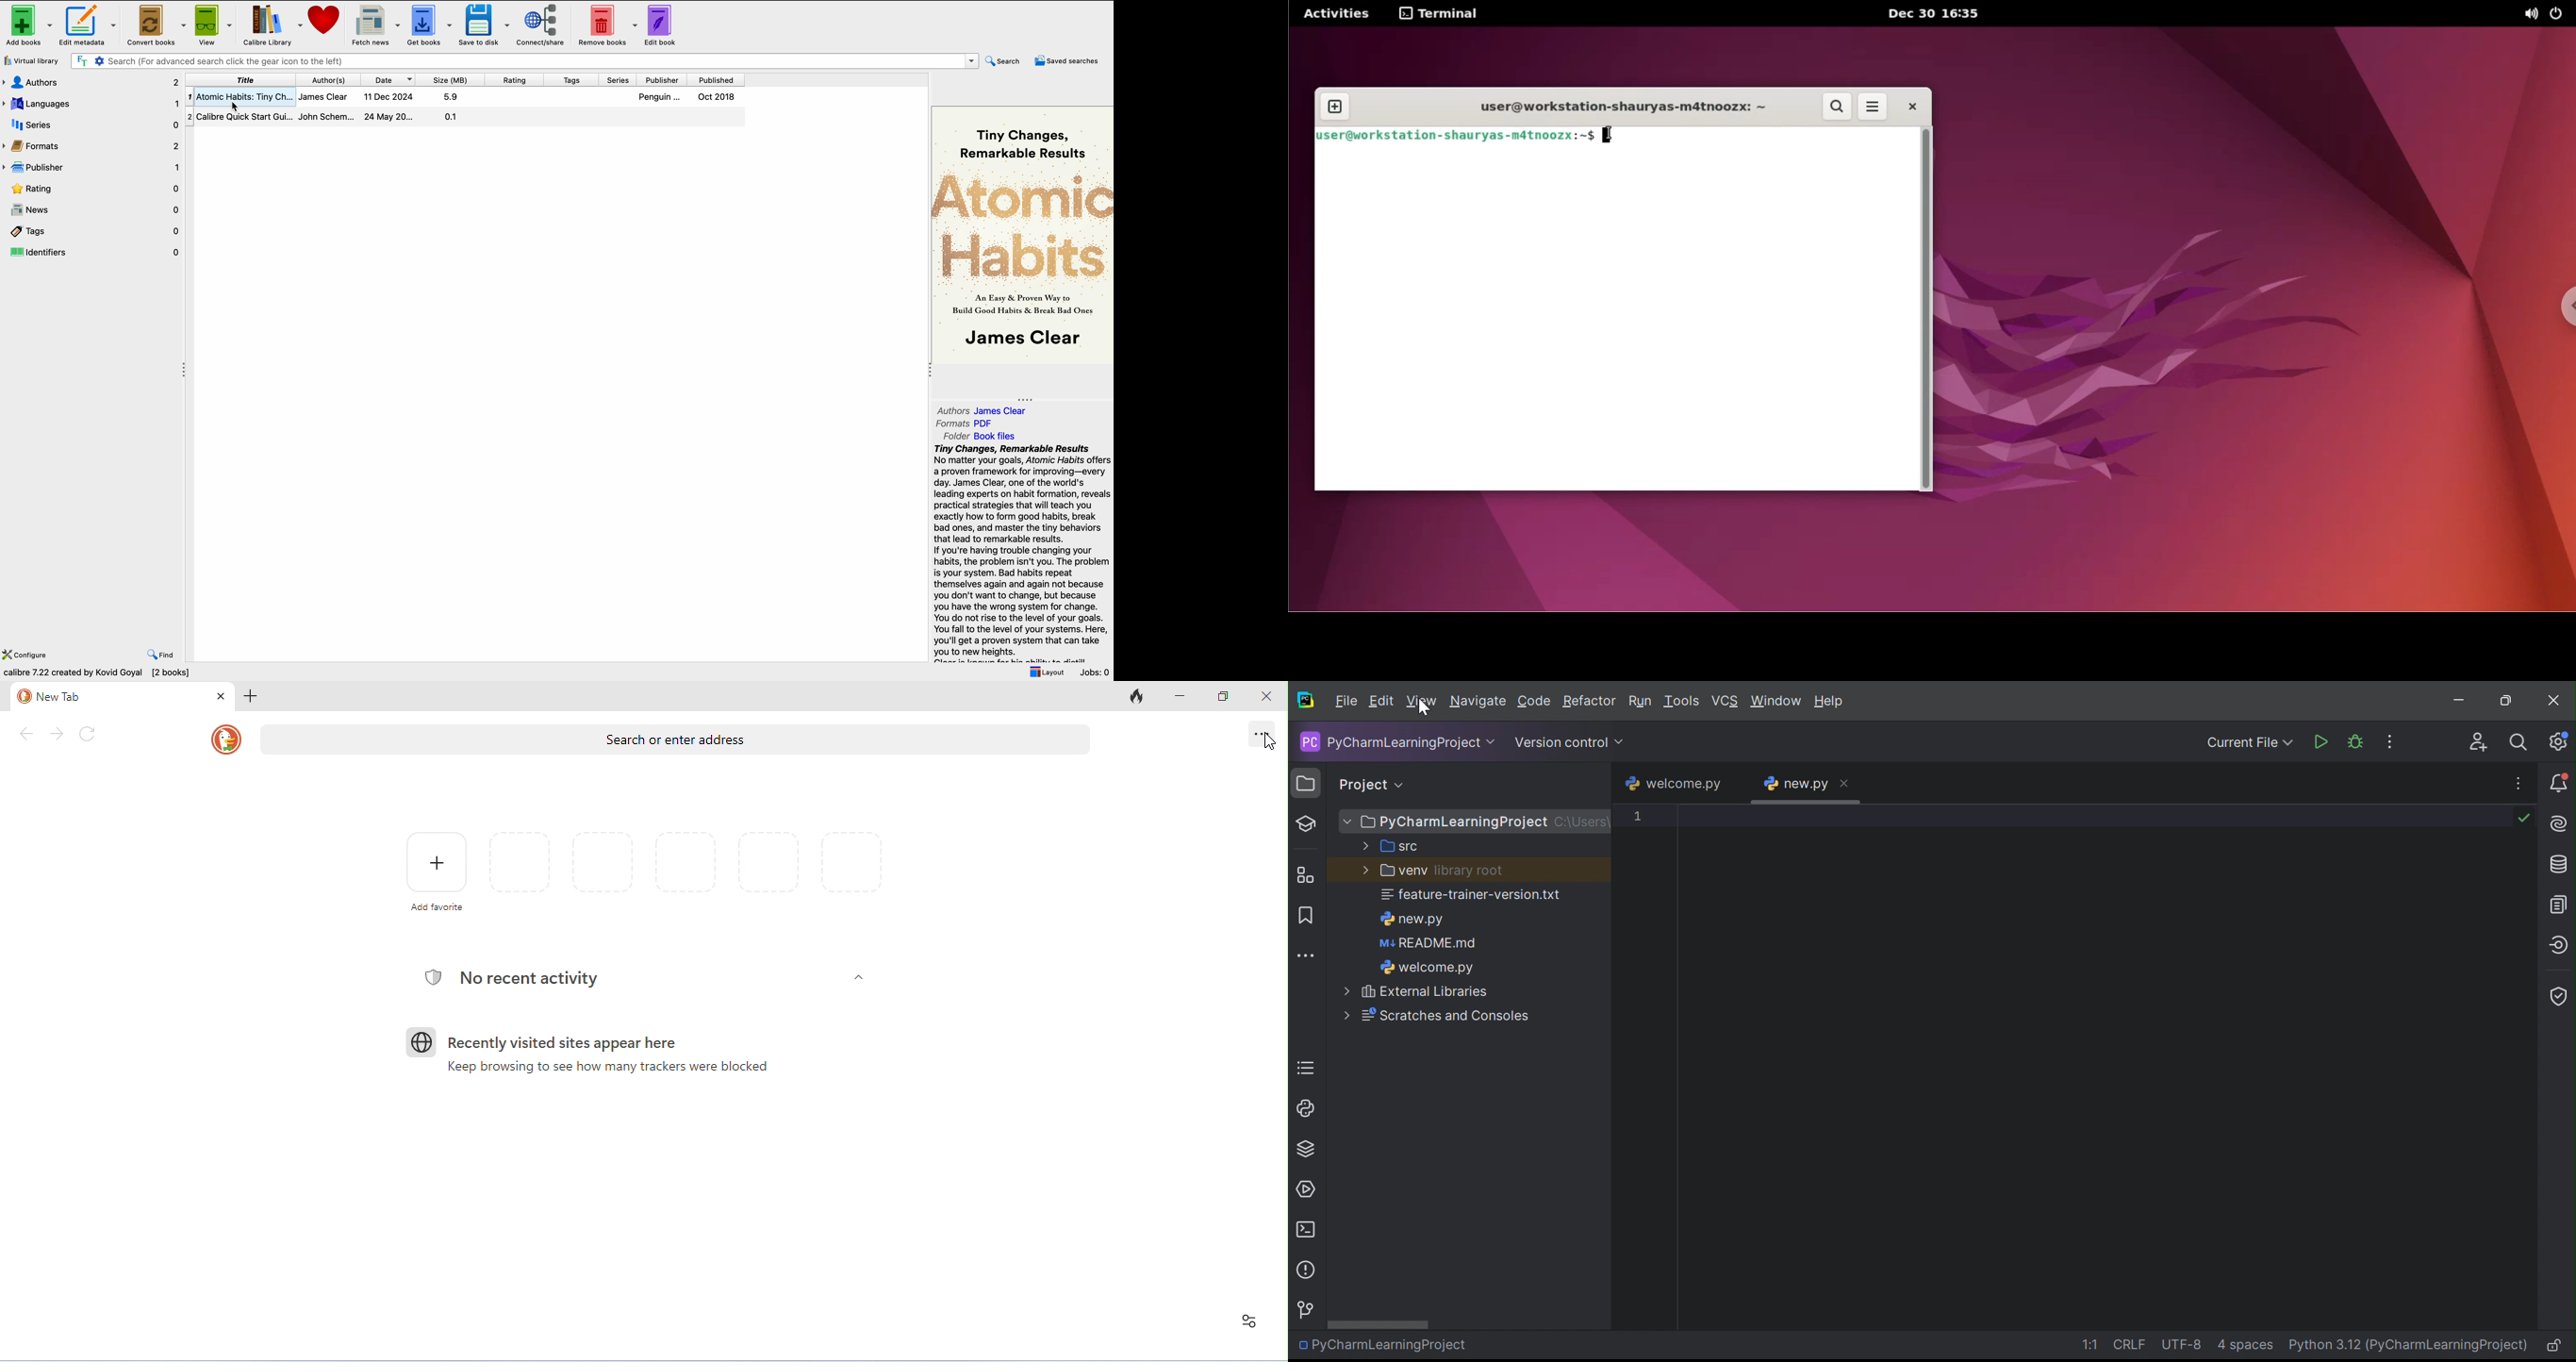 Image resolution: width=2576 pixels, height=1372 pixels. I want to click on More tool windows, so click(1307, 954).